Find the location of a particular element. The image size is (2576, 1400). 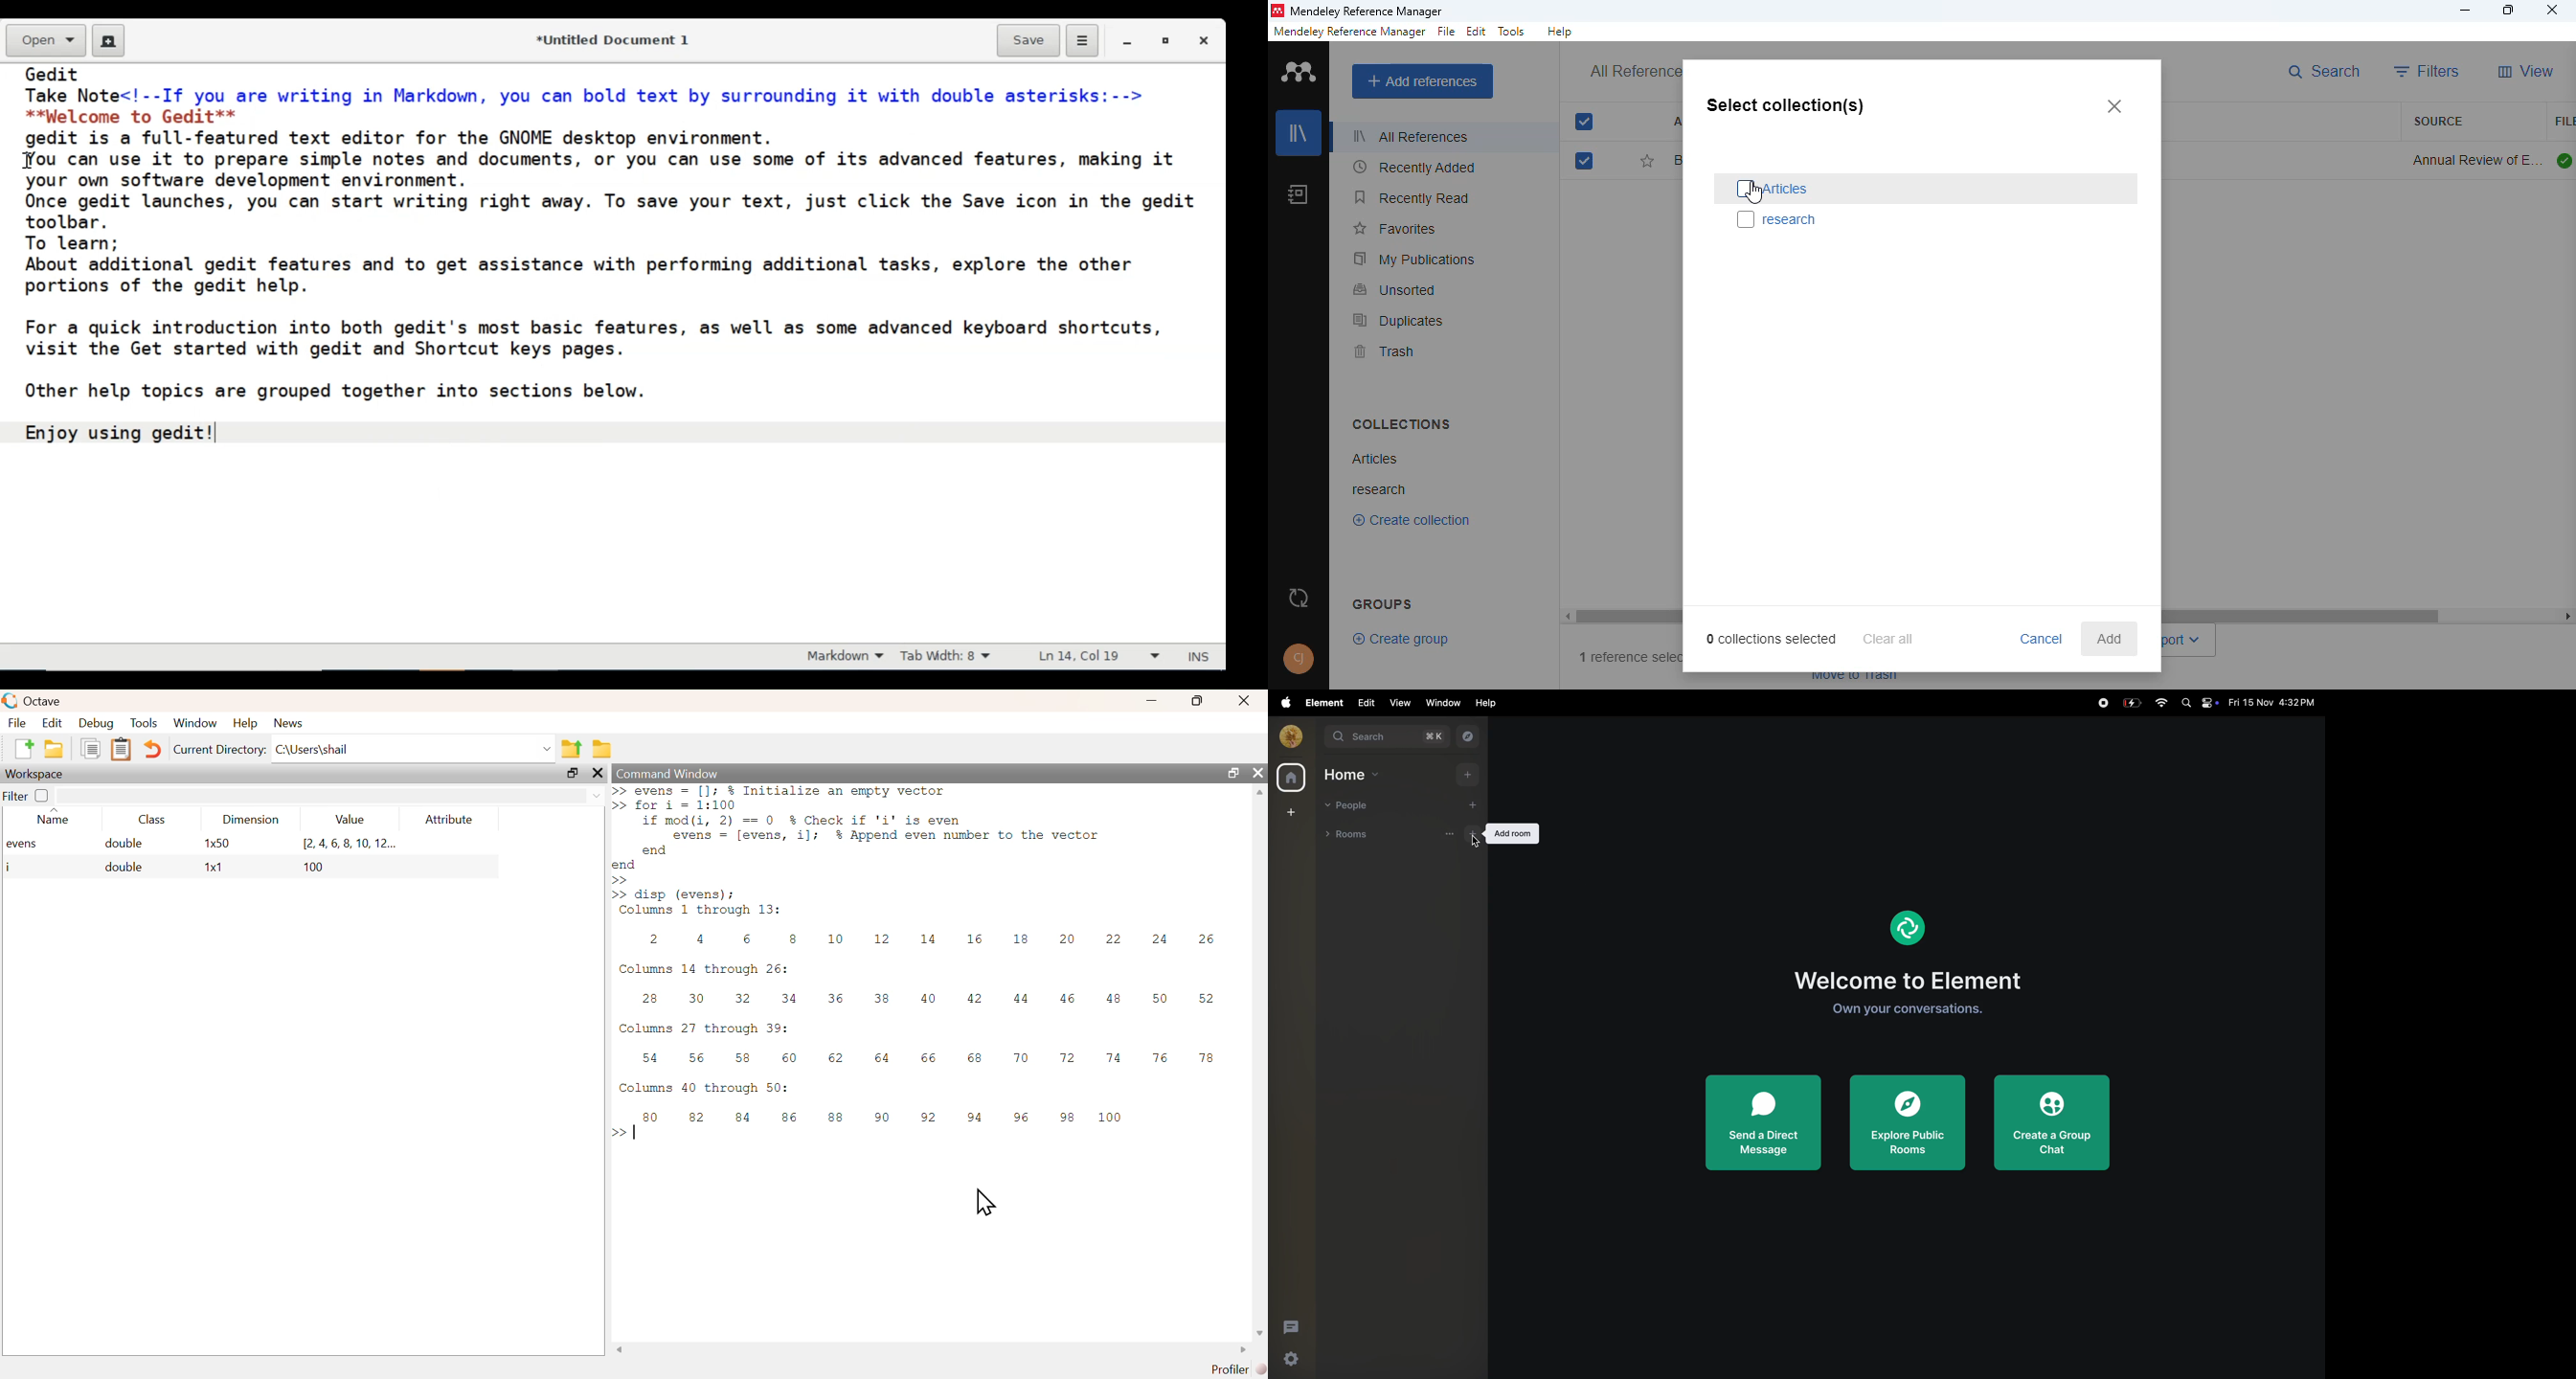

element is located at coordinates (1906, 926).